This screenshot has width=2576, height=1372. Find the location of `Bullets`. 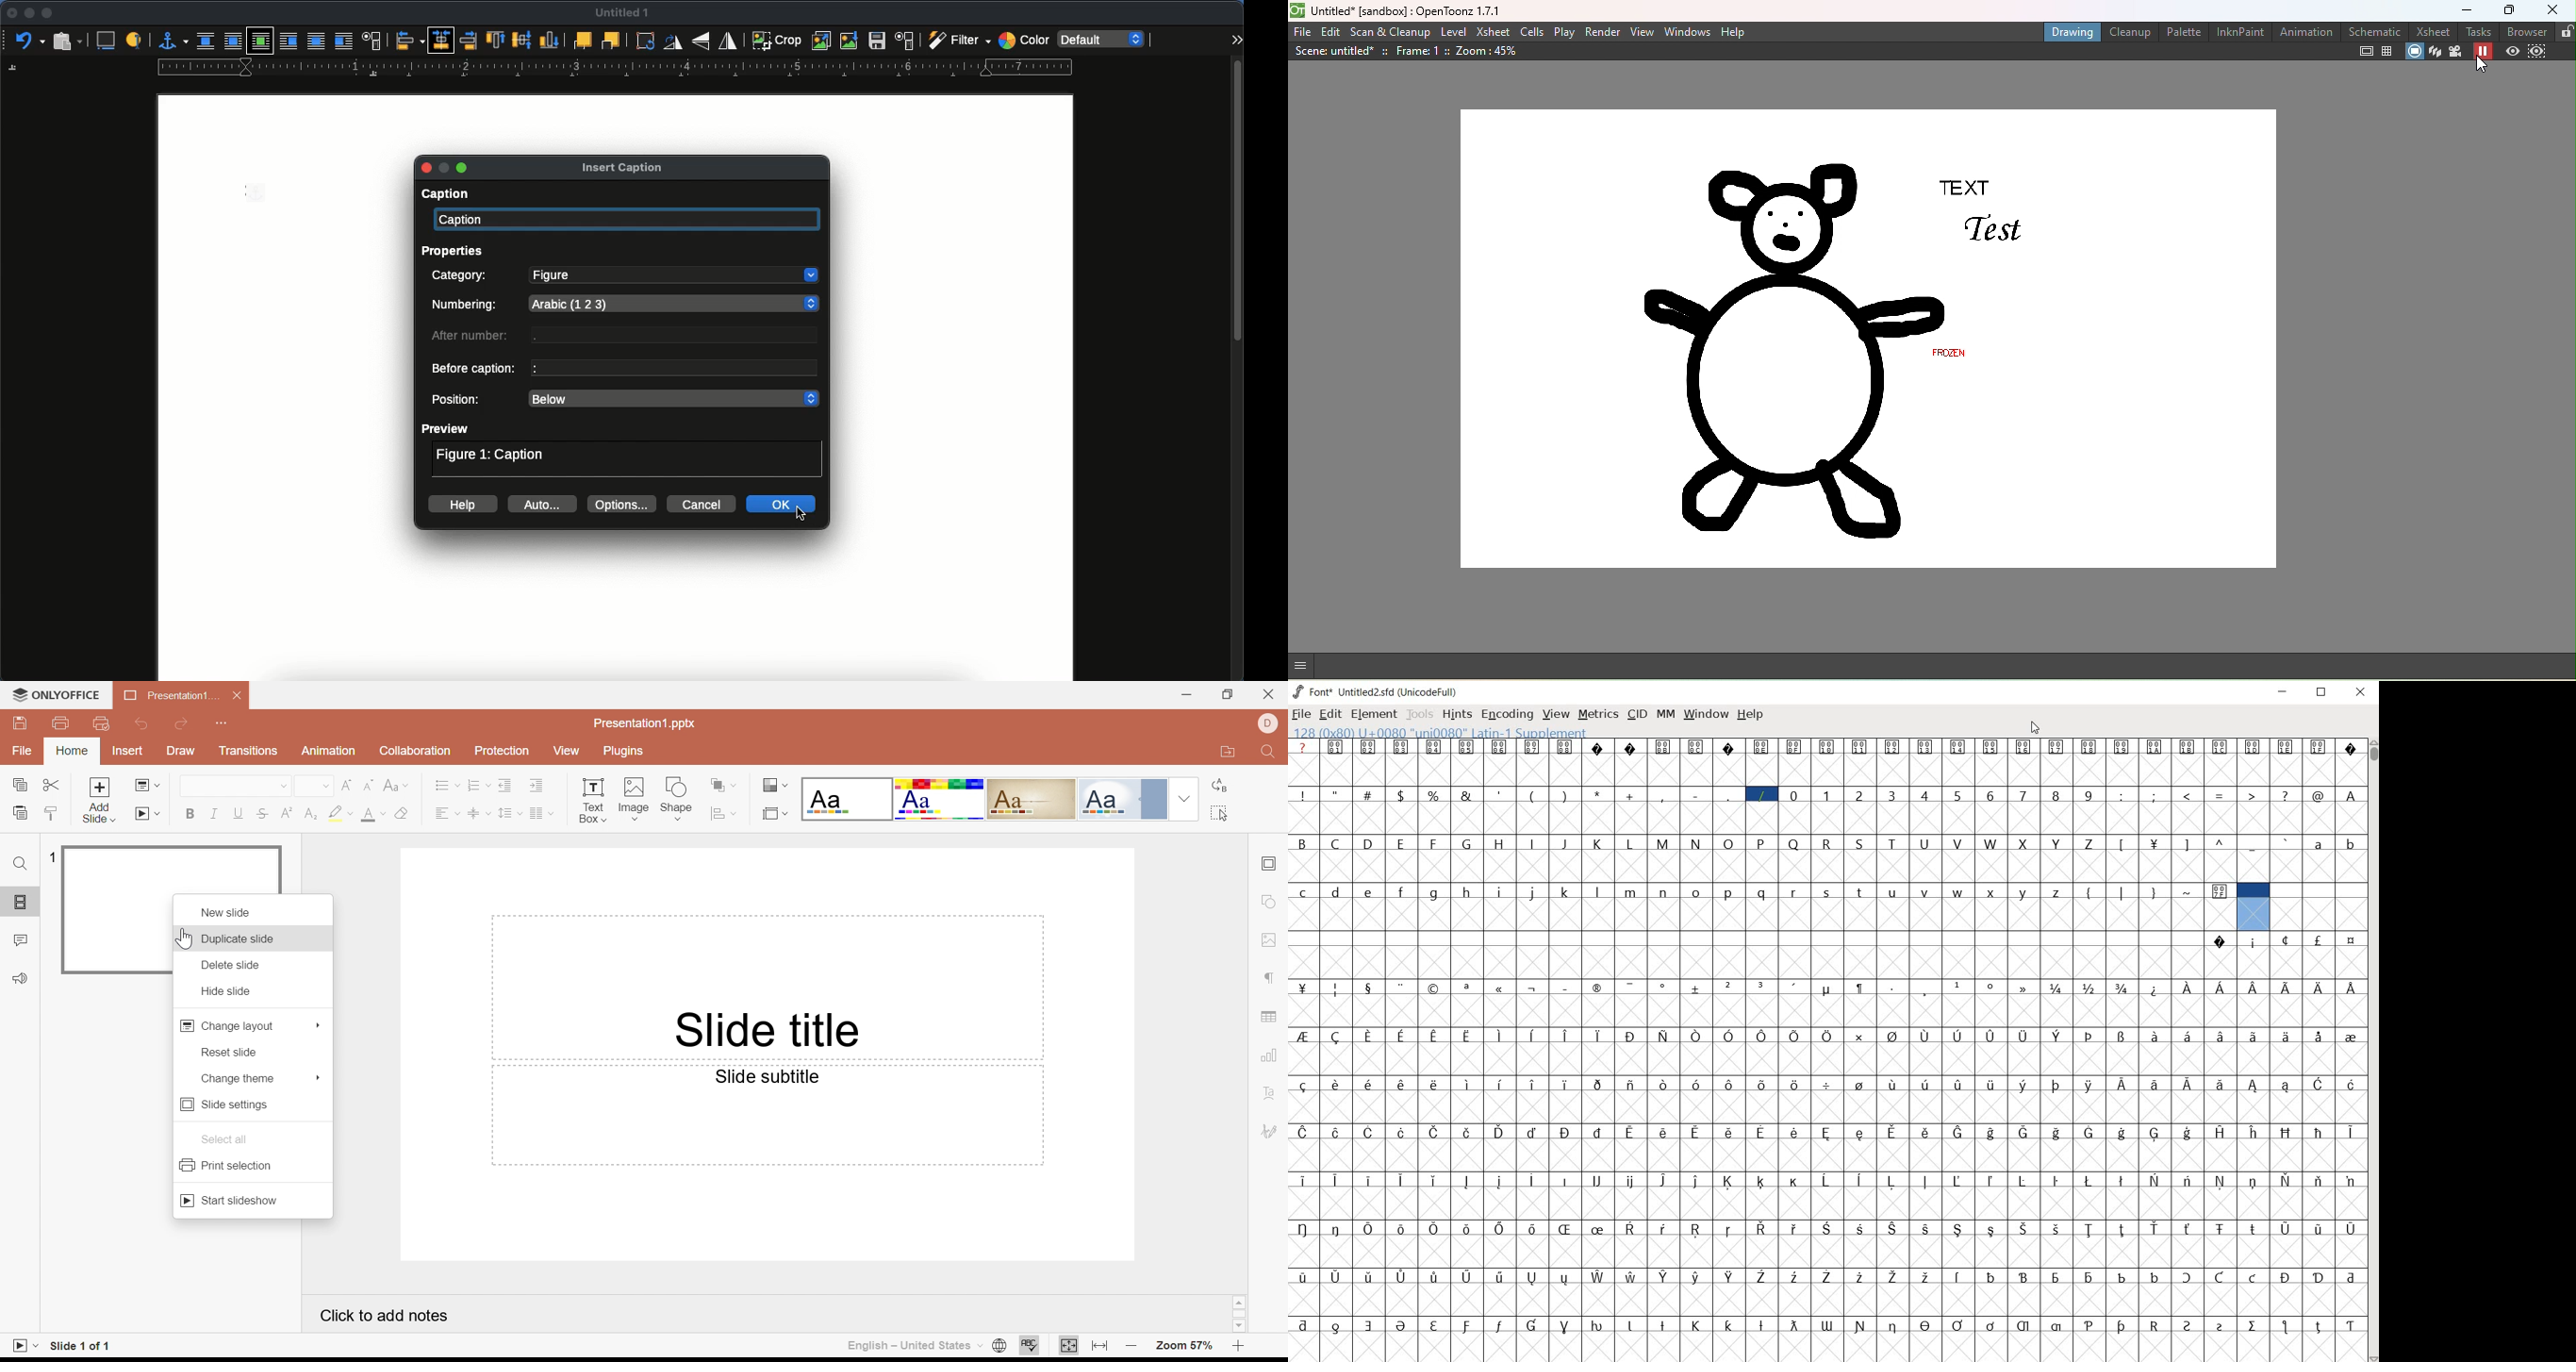

Bullets is located at coordinates (443, 785).